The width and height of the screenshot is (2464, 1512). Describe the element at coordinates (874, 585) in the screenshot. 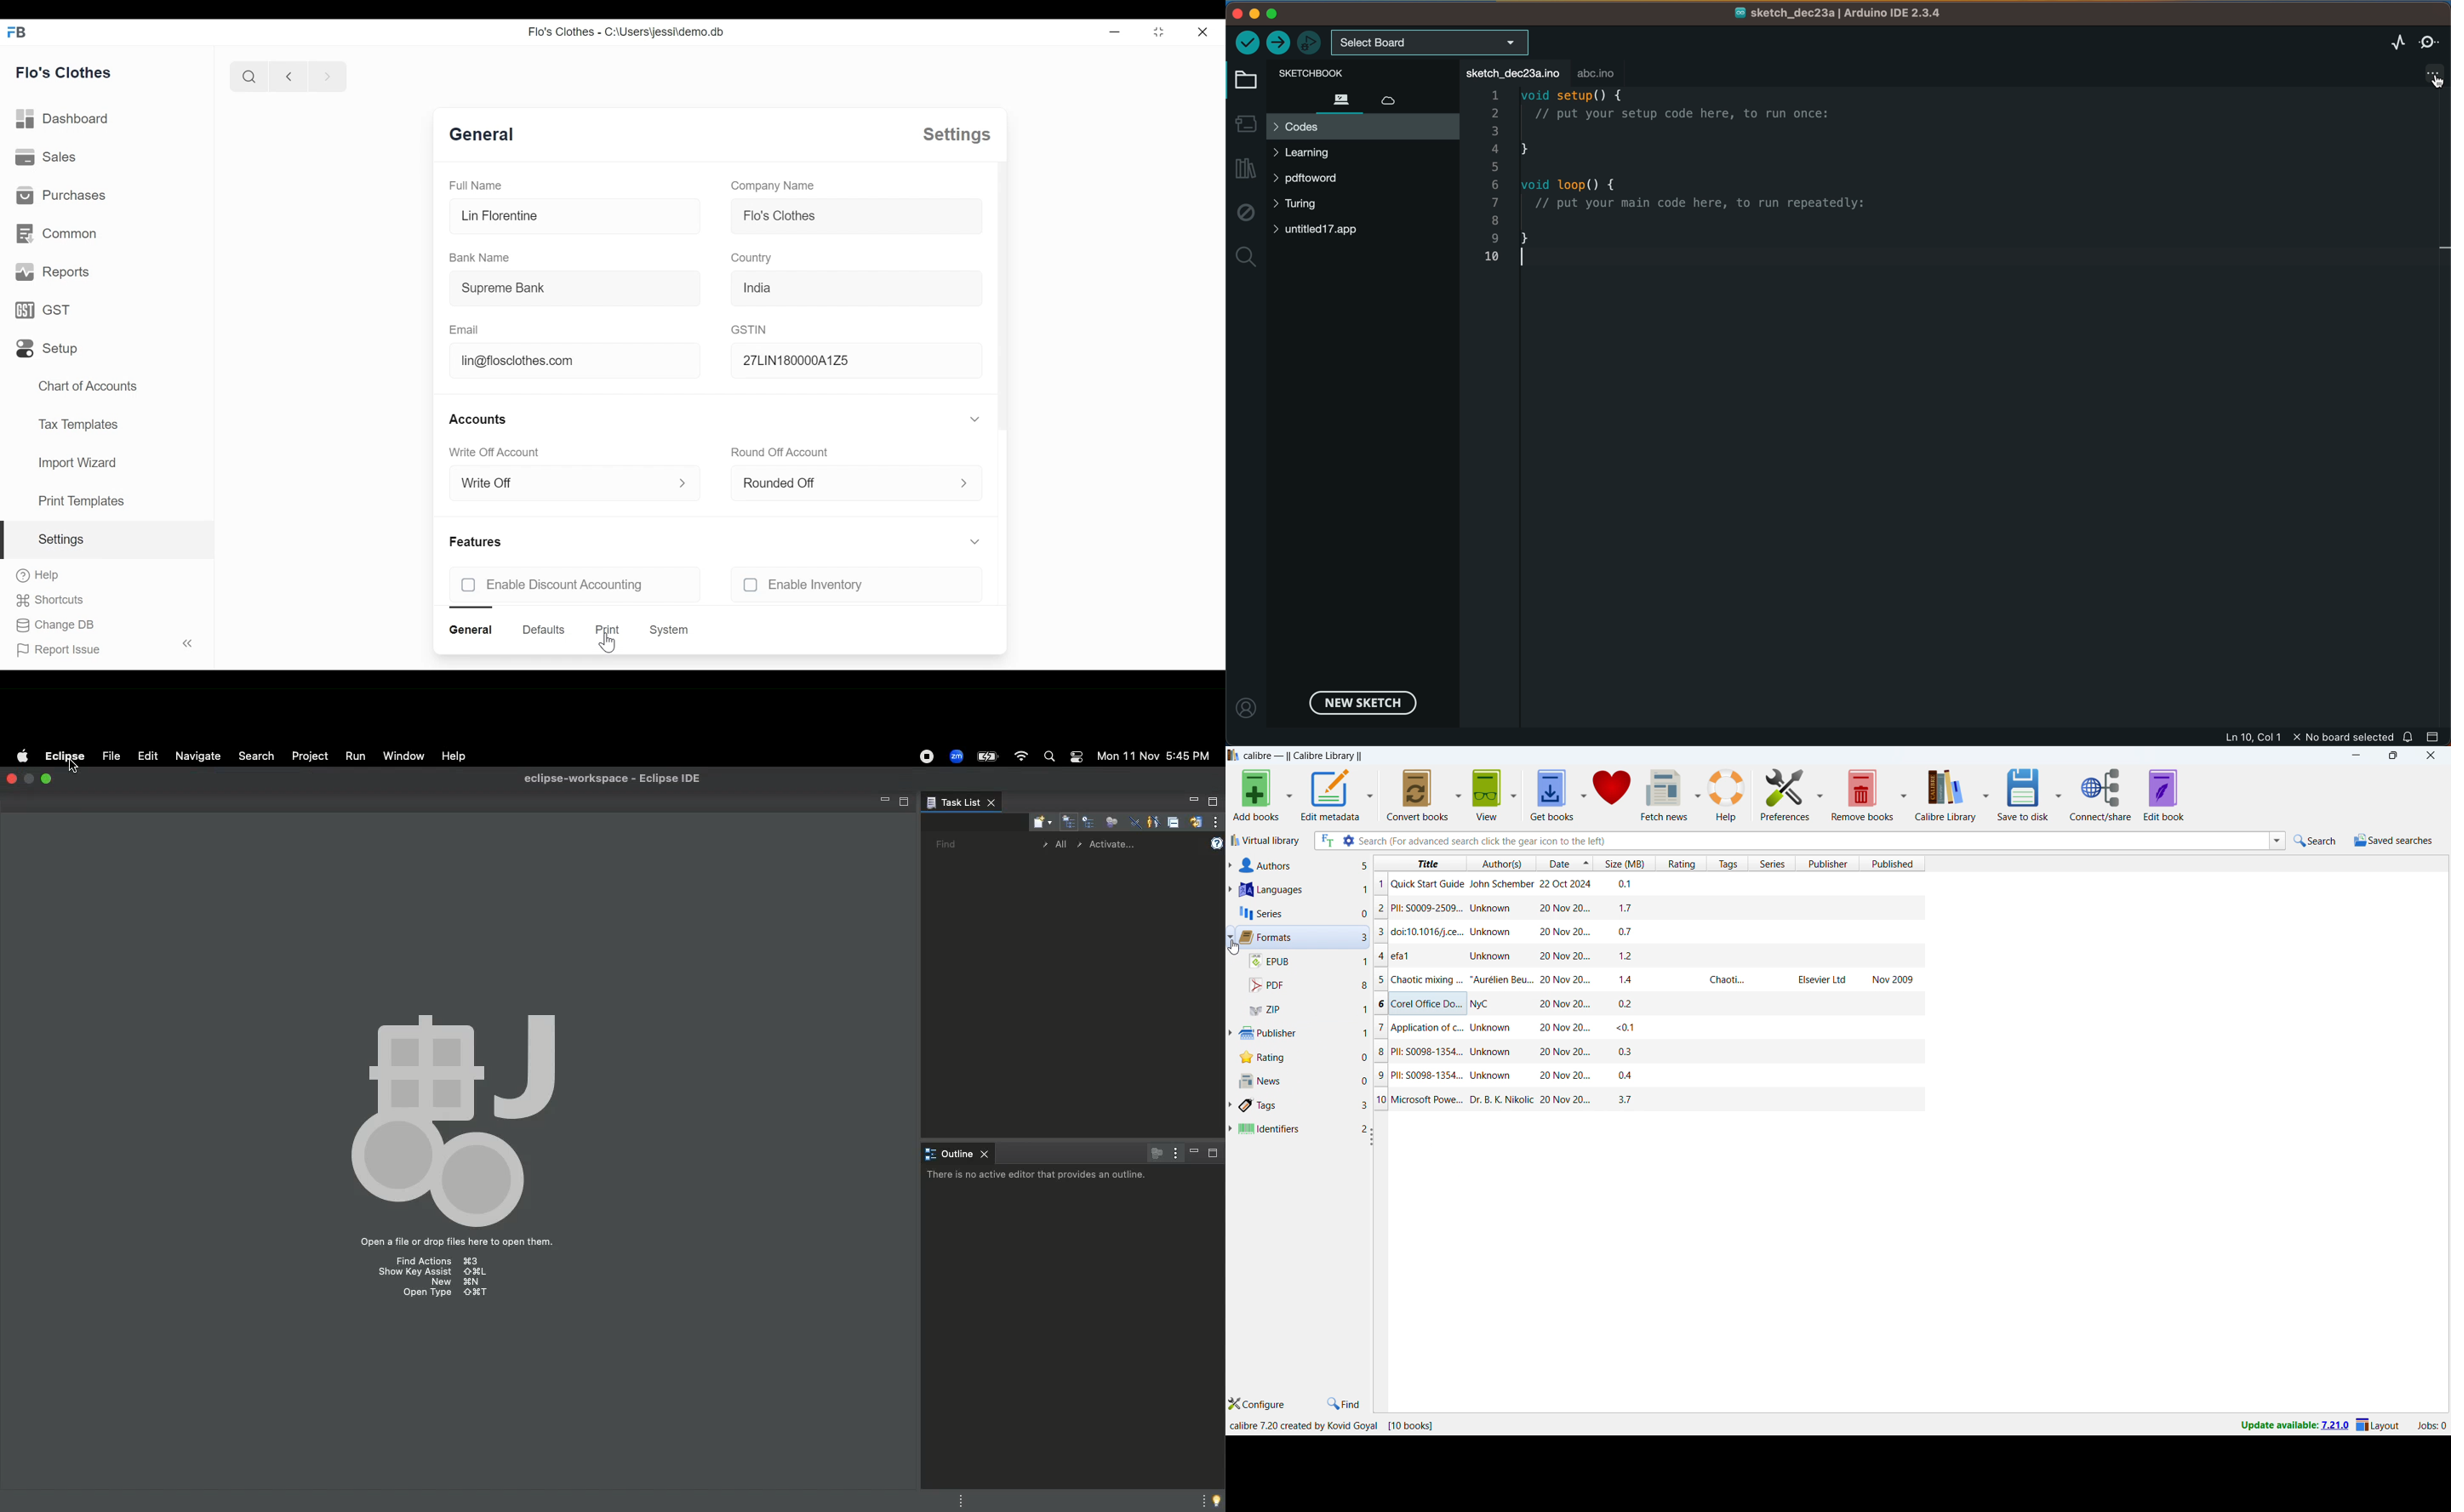

I see `enable inventory` at that location.